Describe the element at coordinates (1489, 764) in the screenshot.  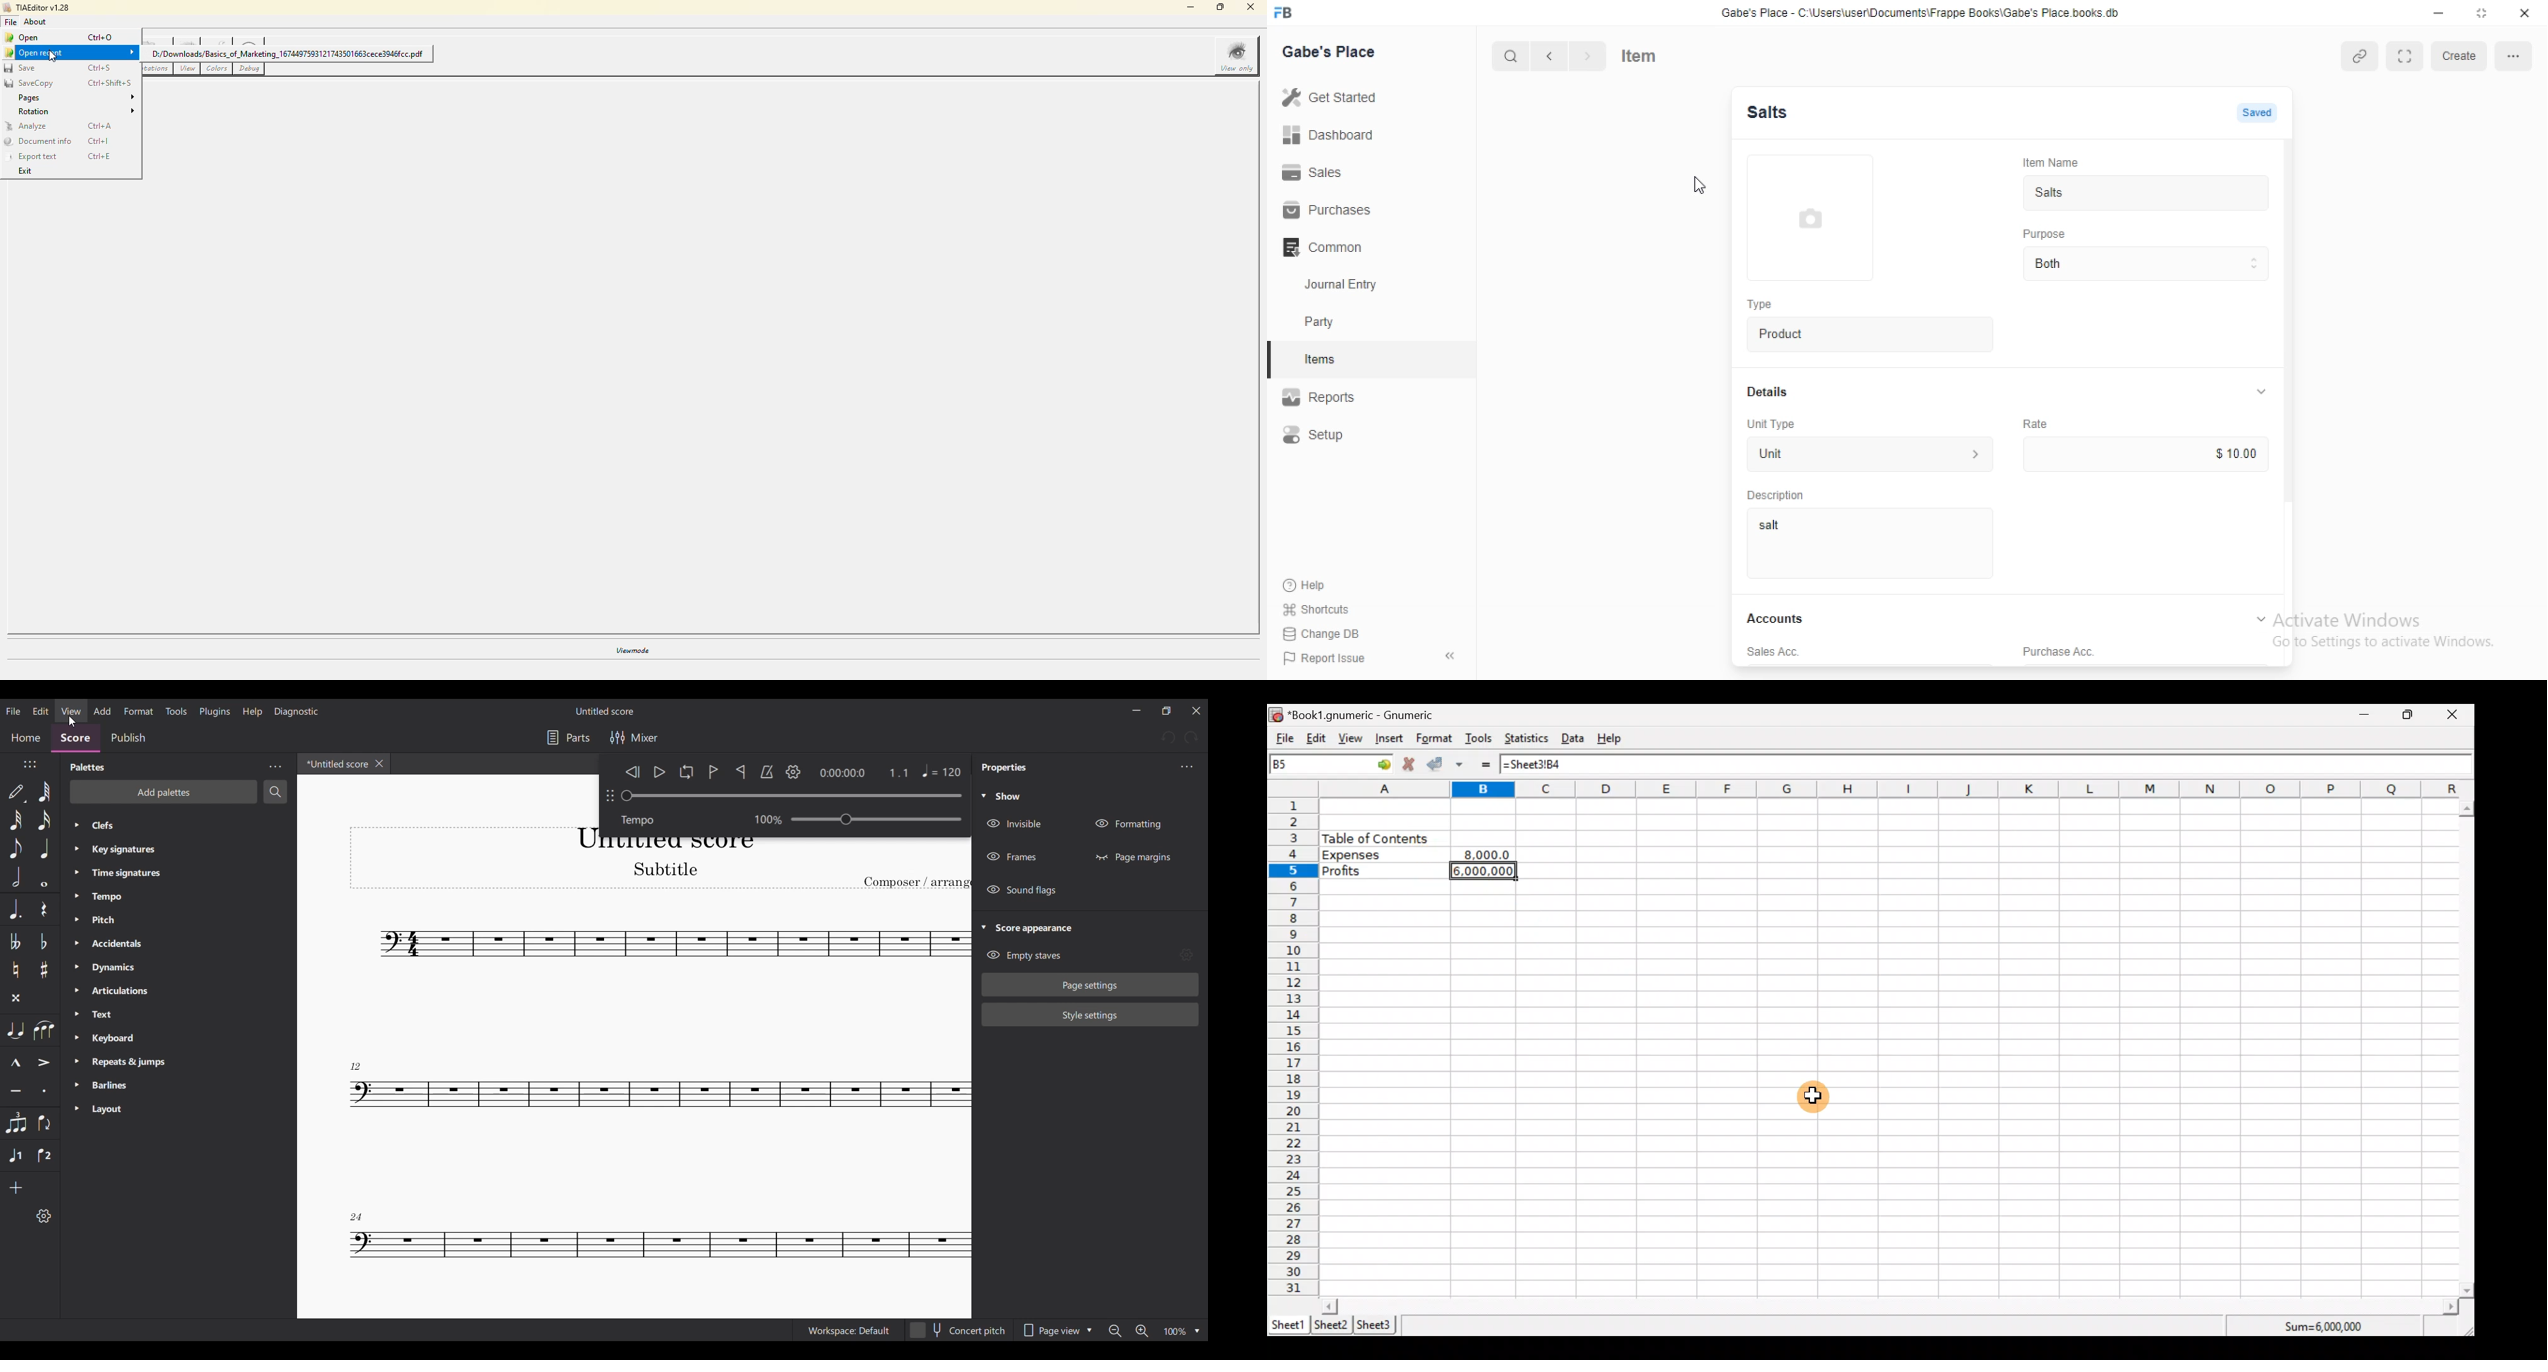
I see `Enter formula` at that location.